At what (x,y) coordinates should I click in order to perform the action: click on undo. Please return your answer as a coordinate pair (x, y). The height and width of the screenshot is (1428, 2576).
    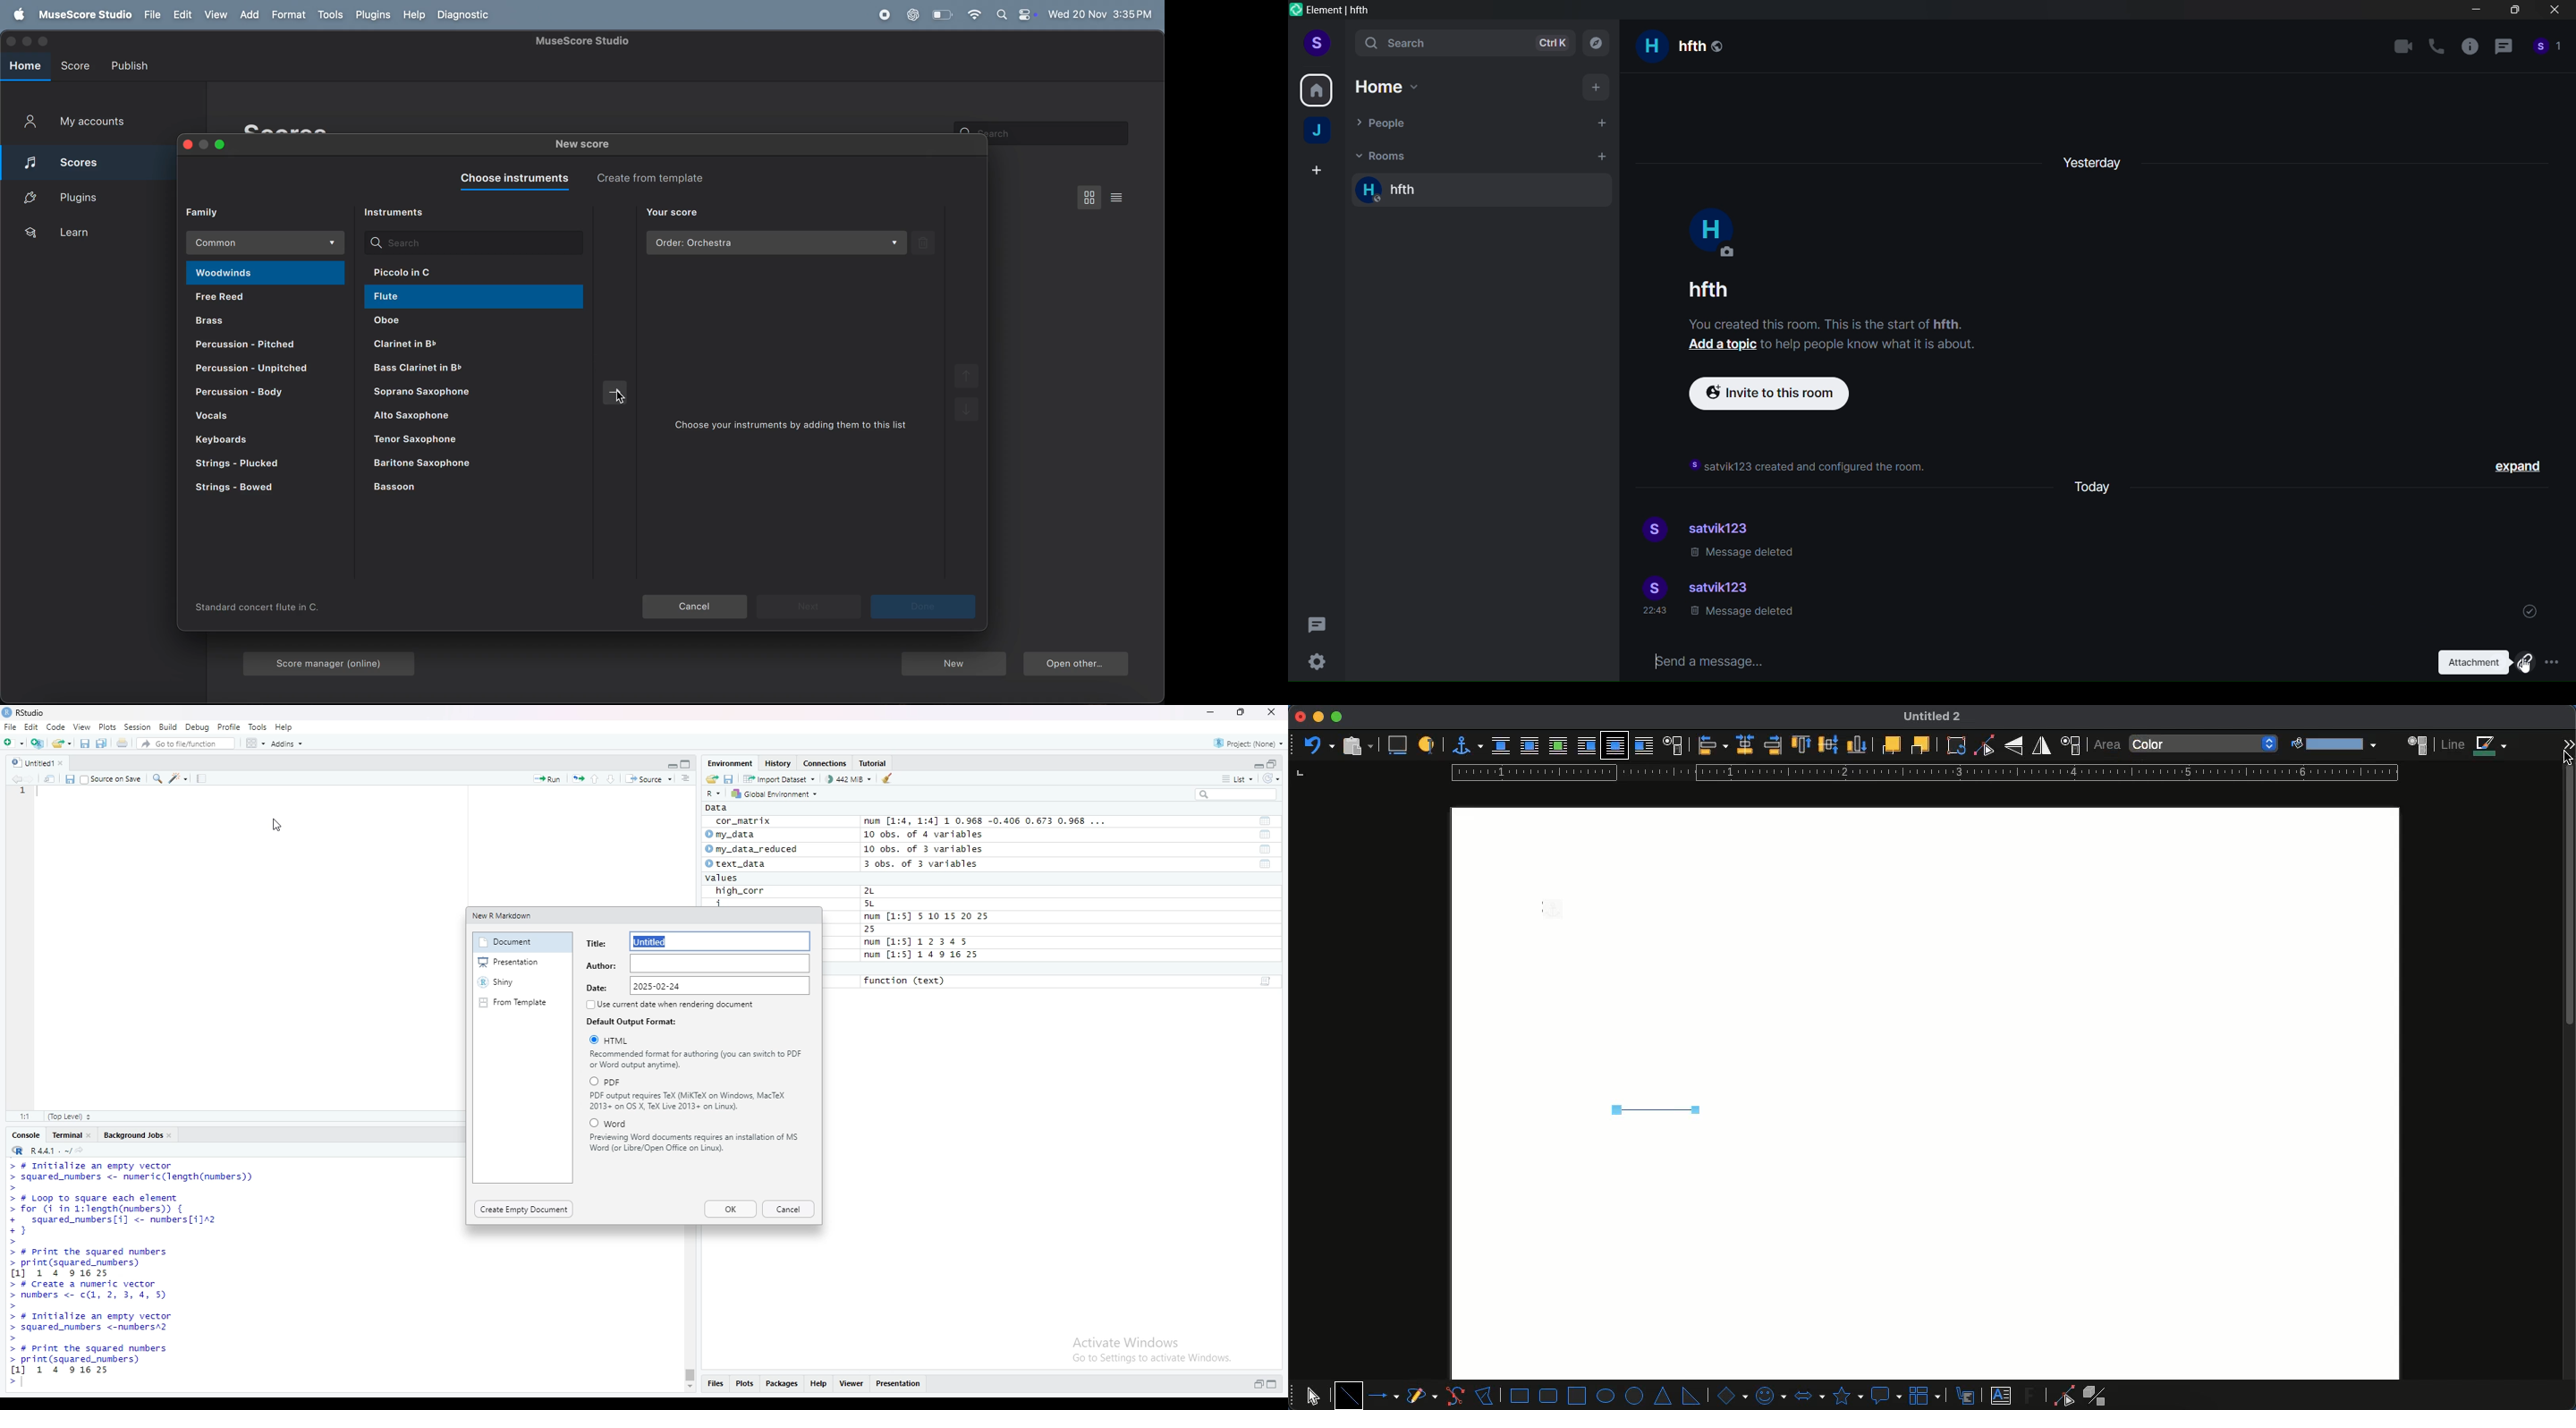
    Looking at the image, I should click on (1318, 743).